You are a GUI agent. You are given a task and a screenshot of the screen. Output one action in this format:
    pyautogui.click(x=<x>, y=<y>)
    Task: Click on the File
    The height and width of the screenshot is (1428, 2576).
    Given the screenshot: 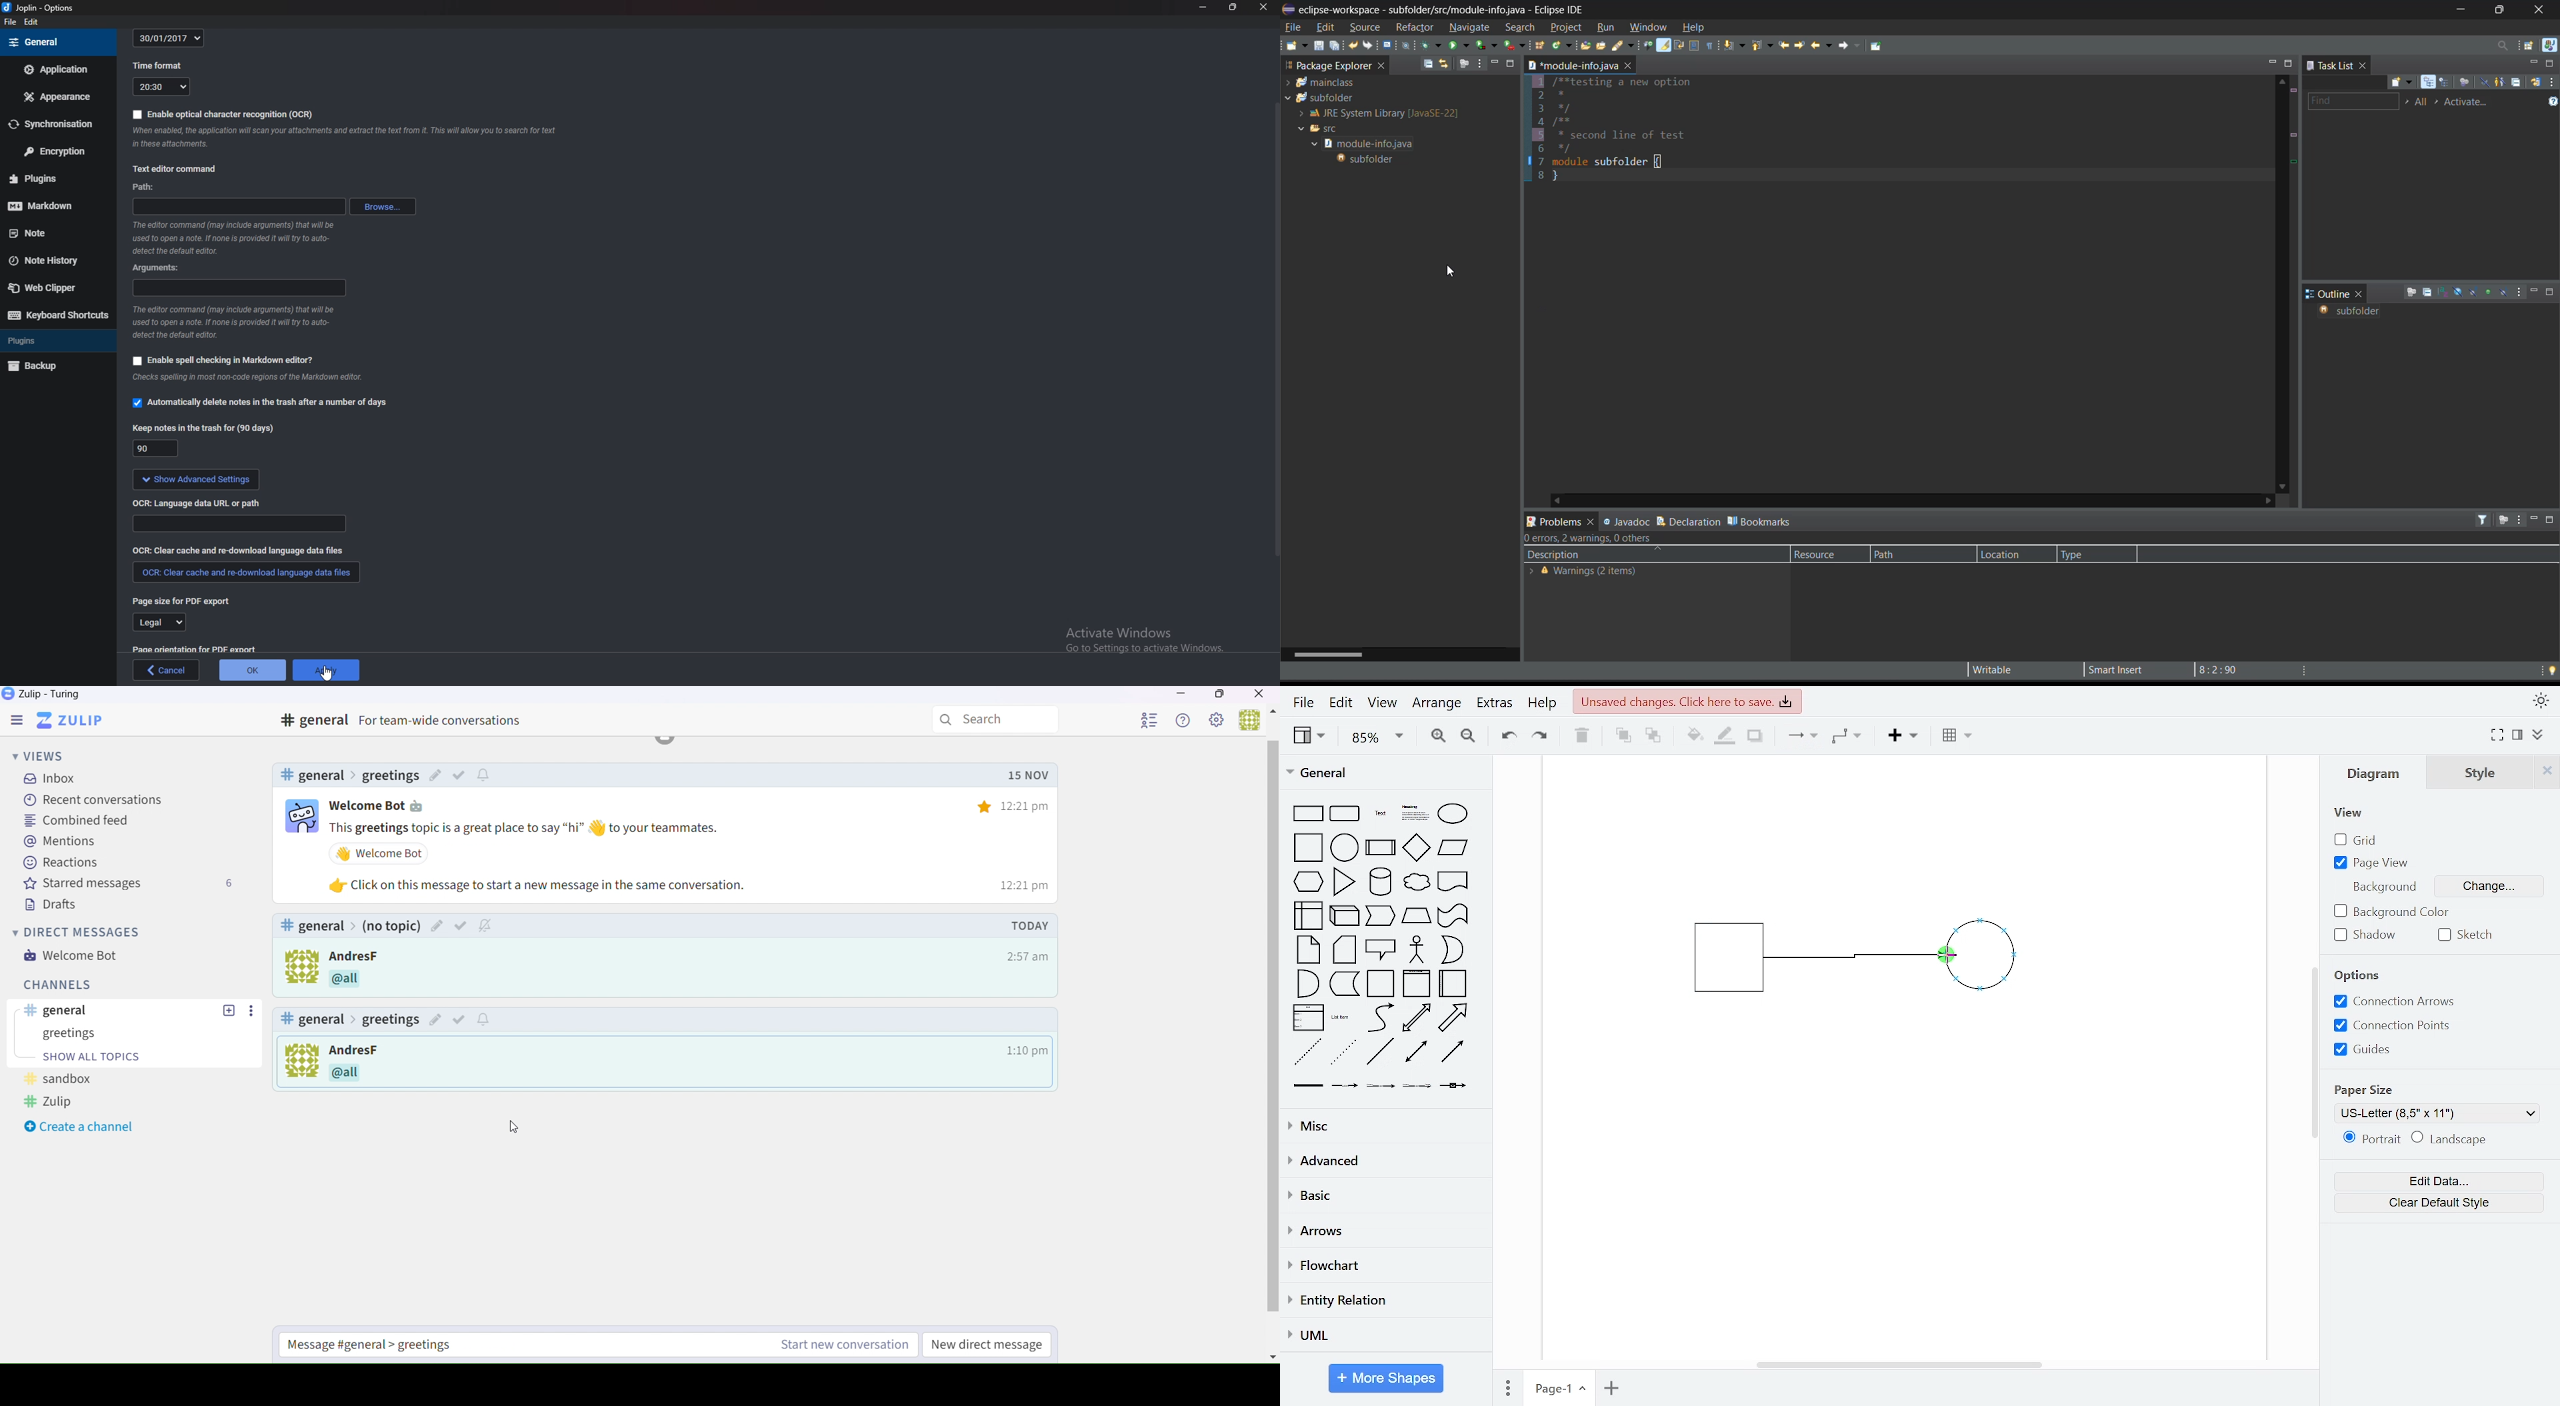 What is the action you would take?
    pyautogui.click(x=11, y=22)
    